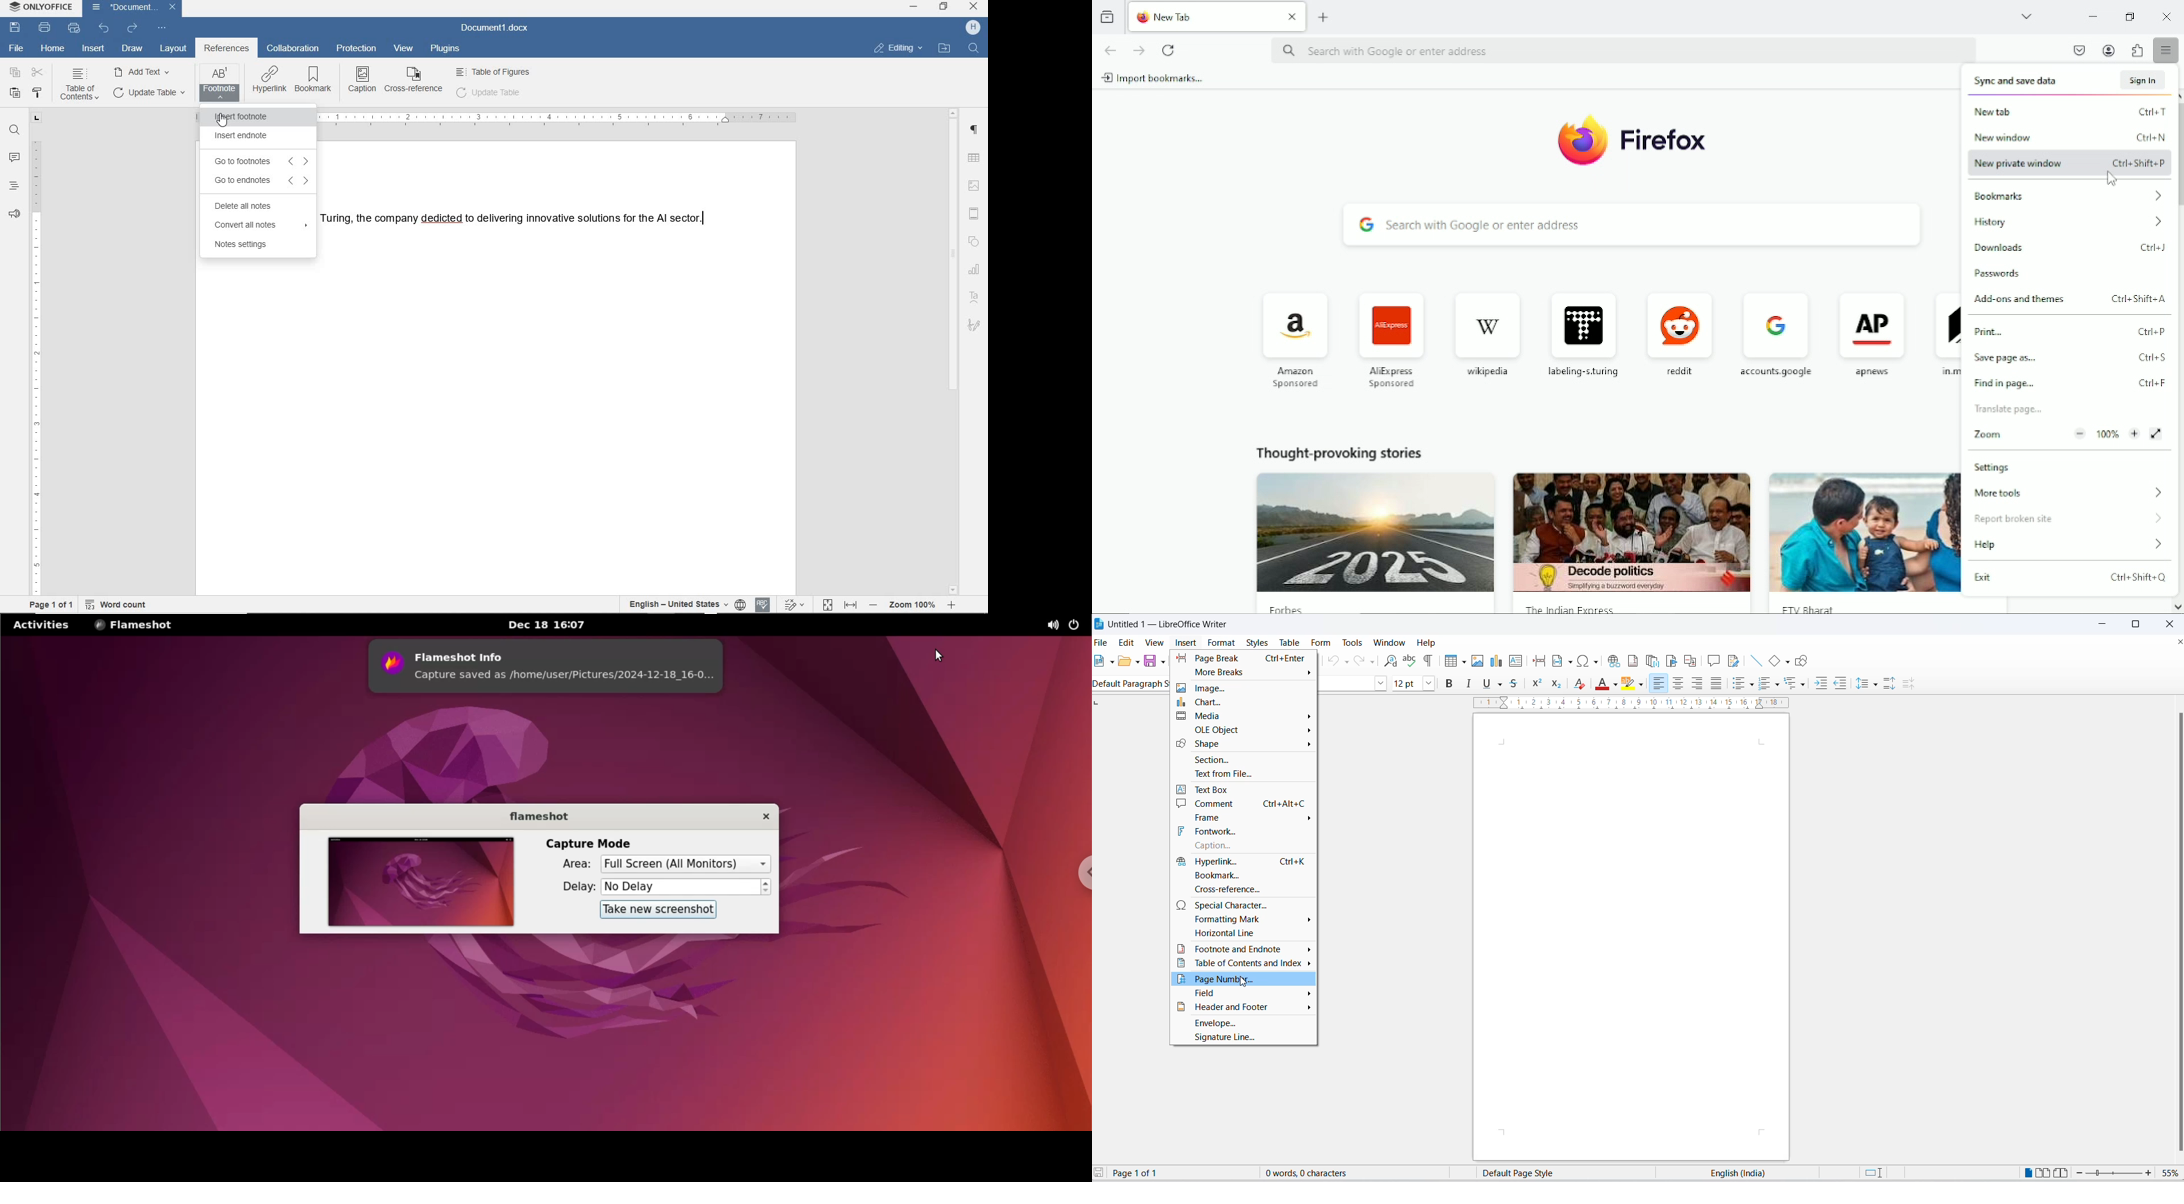 The image size is (2184, 1204). What do you see at coordinates (1155, 642) in the screenshot?
I see `view` at bounding box center [1155, 642].